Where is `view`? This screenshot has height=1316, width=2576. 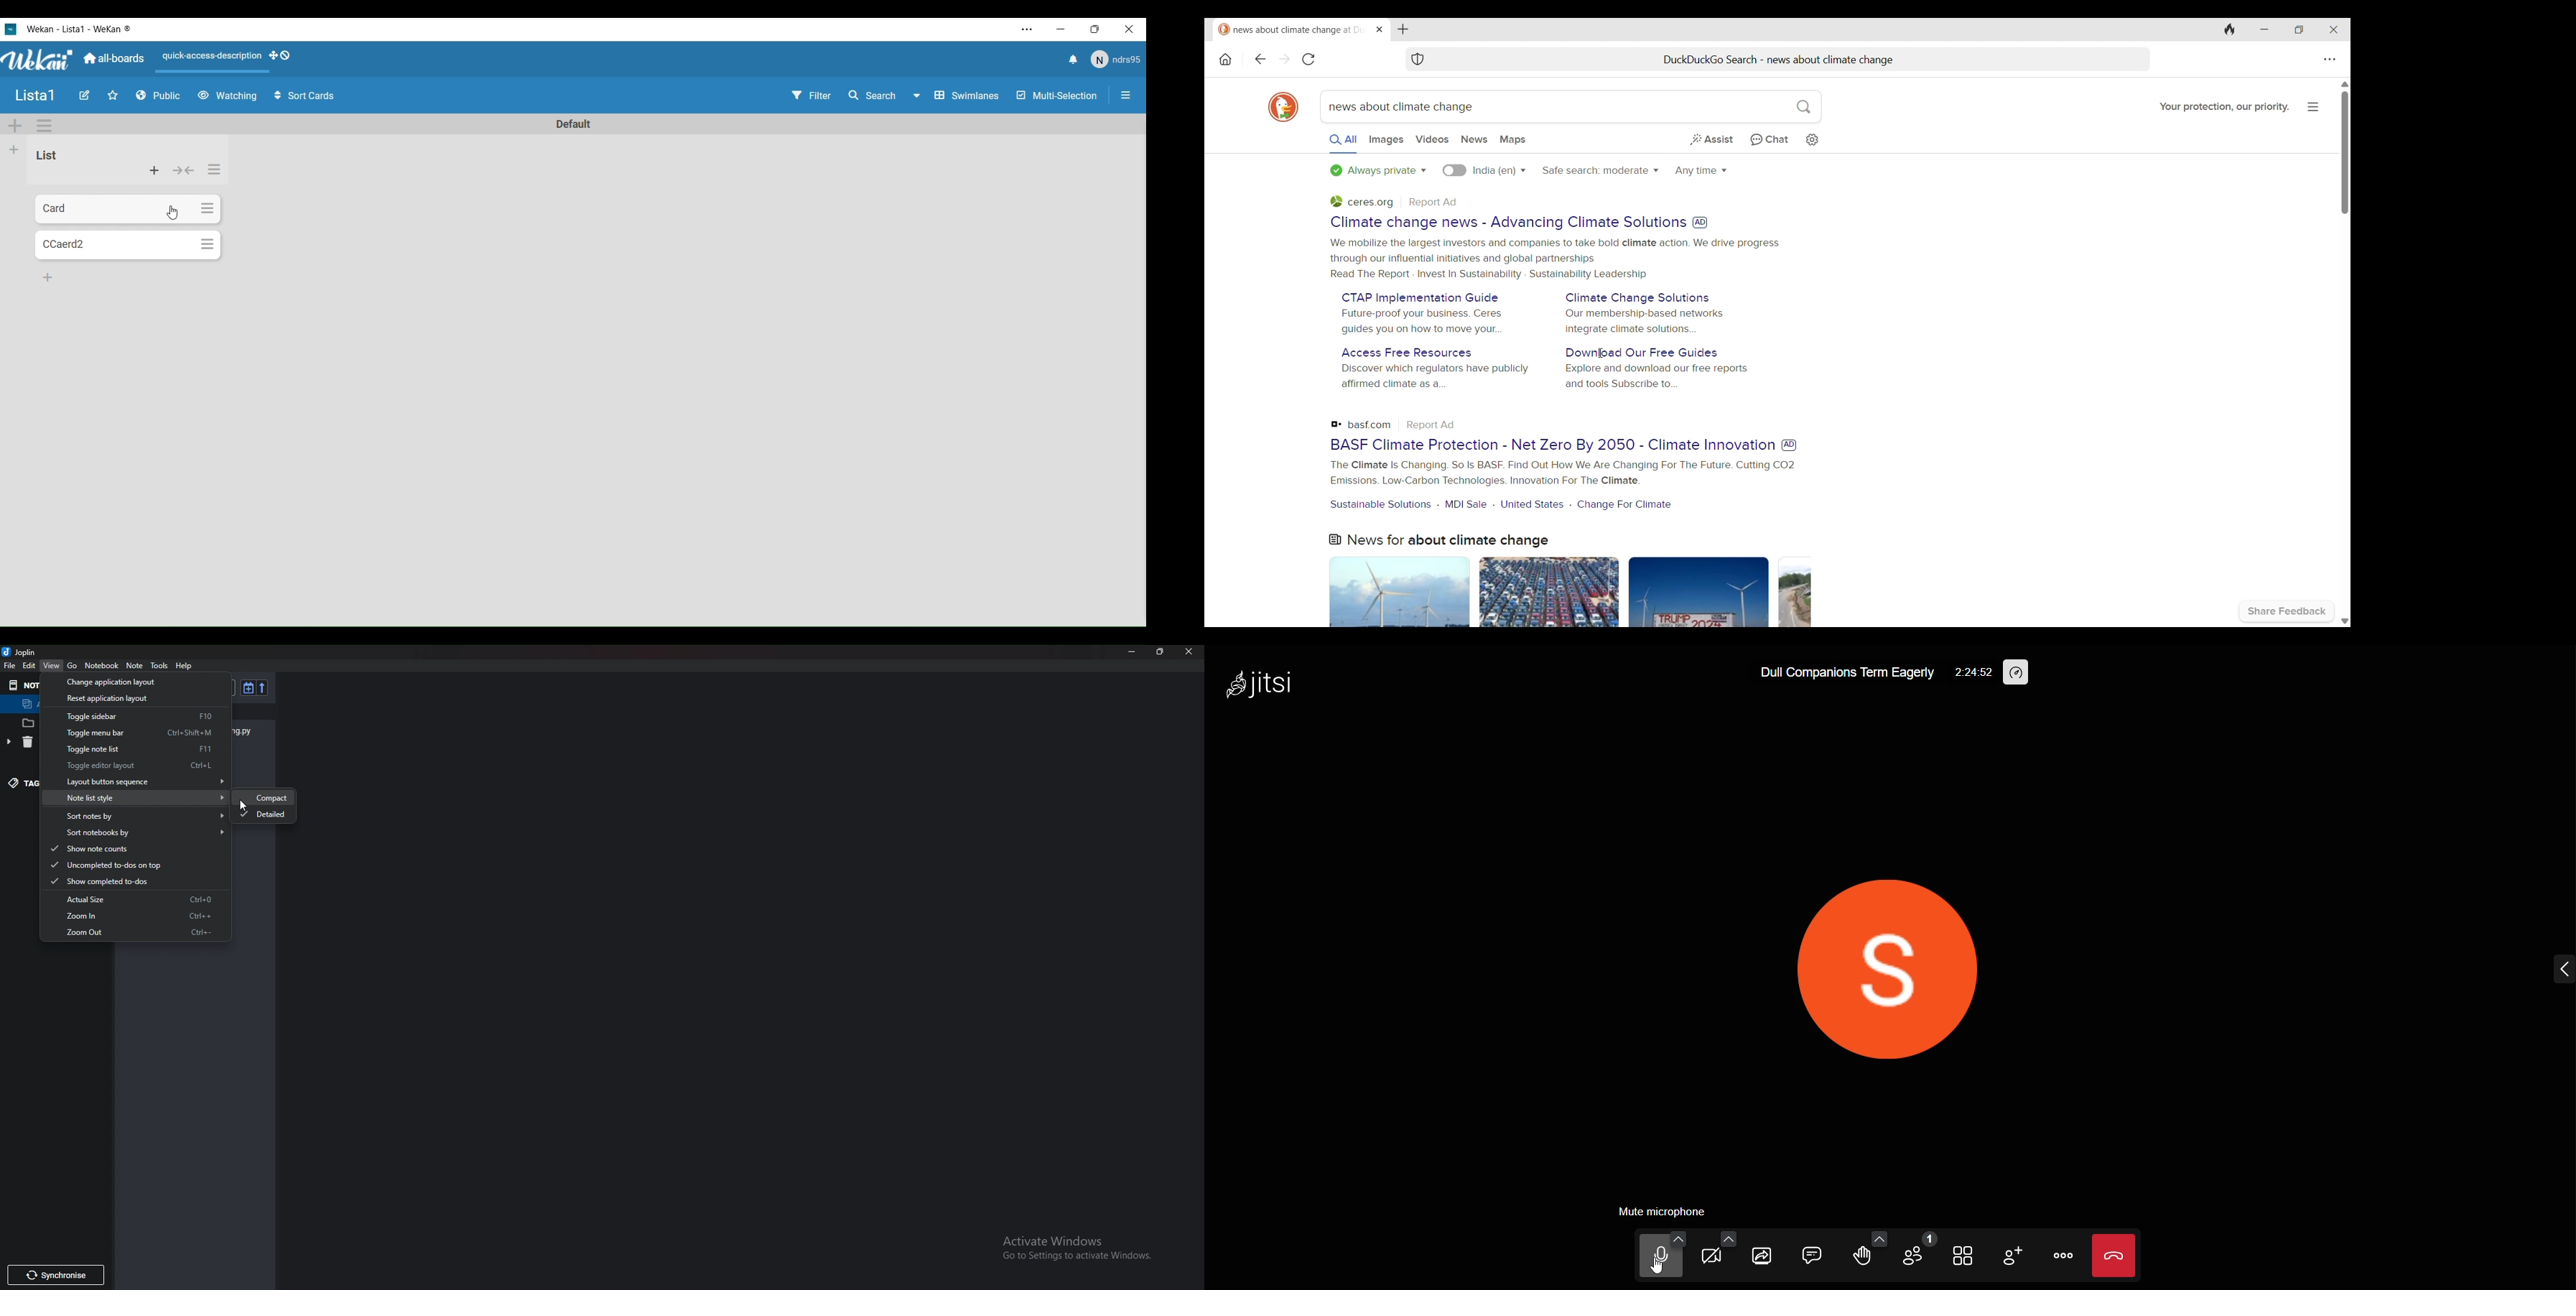
view is located at coordinates (52, 666).